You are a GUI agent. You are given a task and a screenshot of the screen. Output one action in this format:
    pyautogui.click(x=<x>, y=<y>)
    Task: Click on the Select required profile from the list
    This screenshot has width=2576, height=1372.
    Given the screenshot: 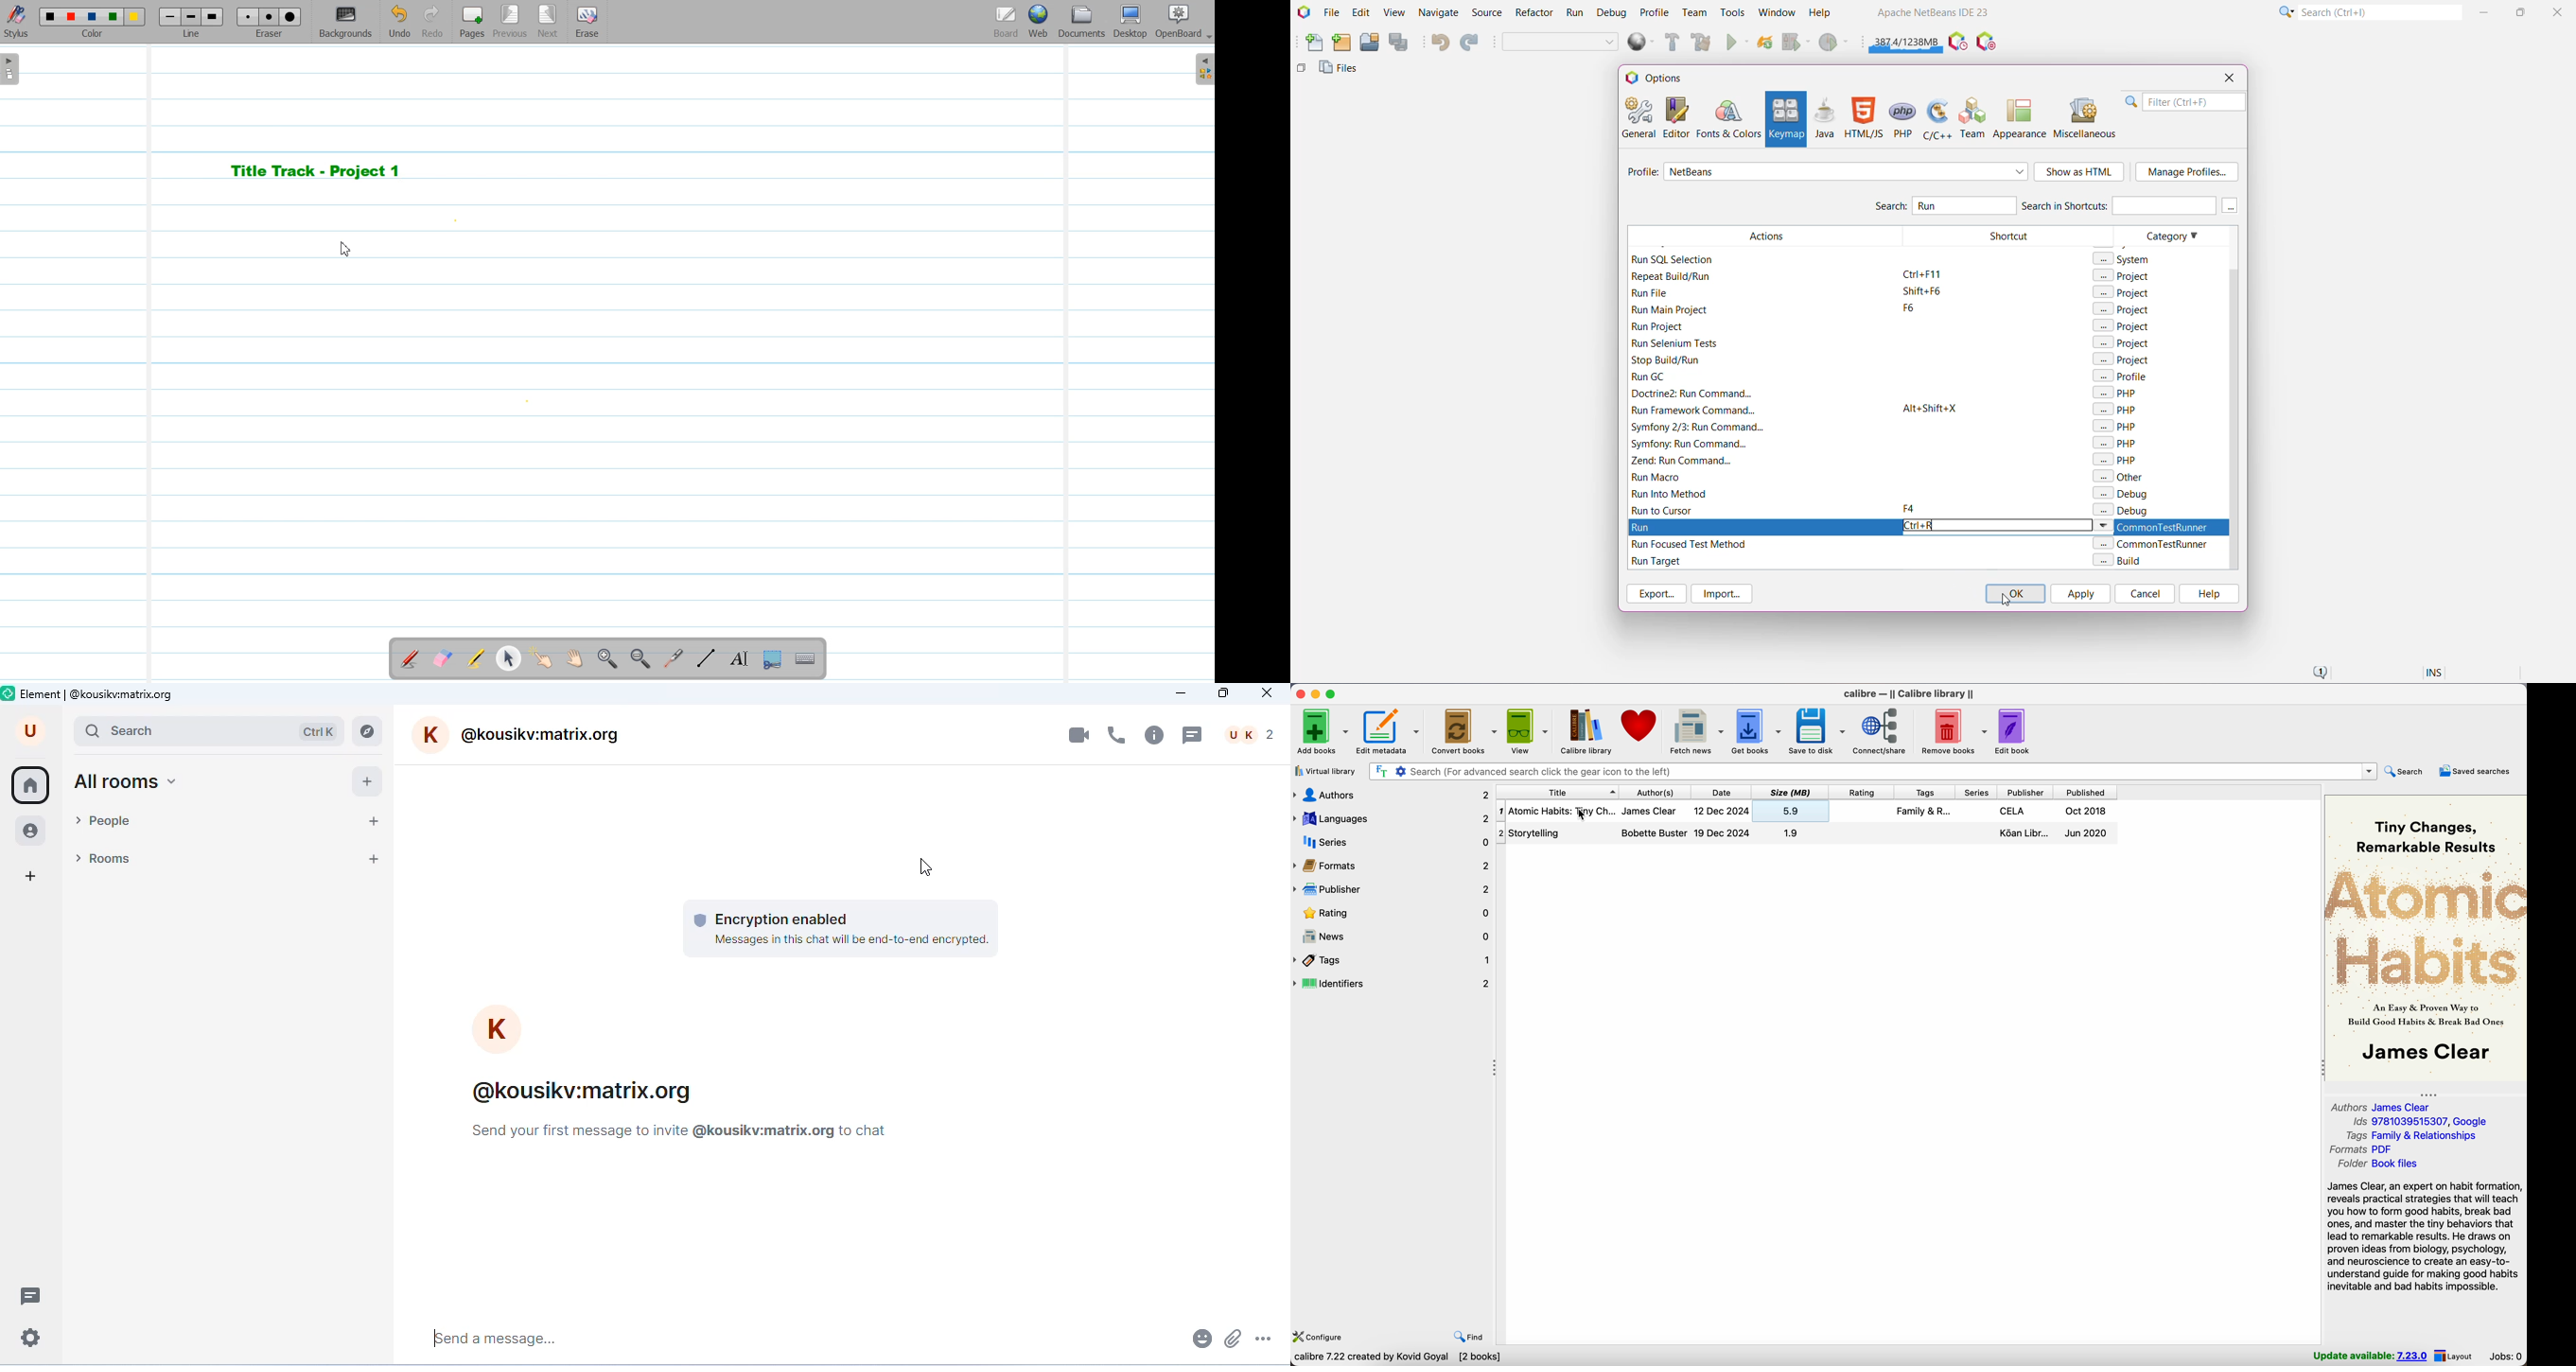 What is the action you would take?
    pyautogui.click(x=1846, y=171)
    